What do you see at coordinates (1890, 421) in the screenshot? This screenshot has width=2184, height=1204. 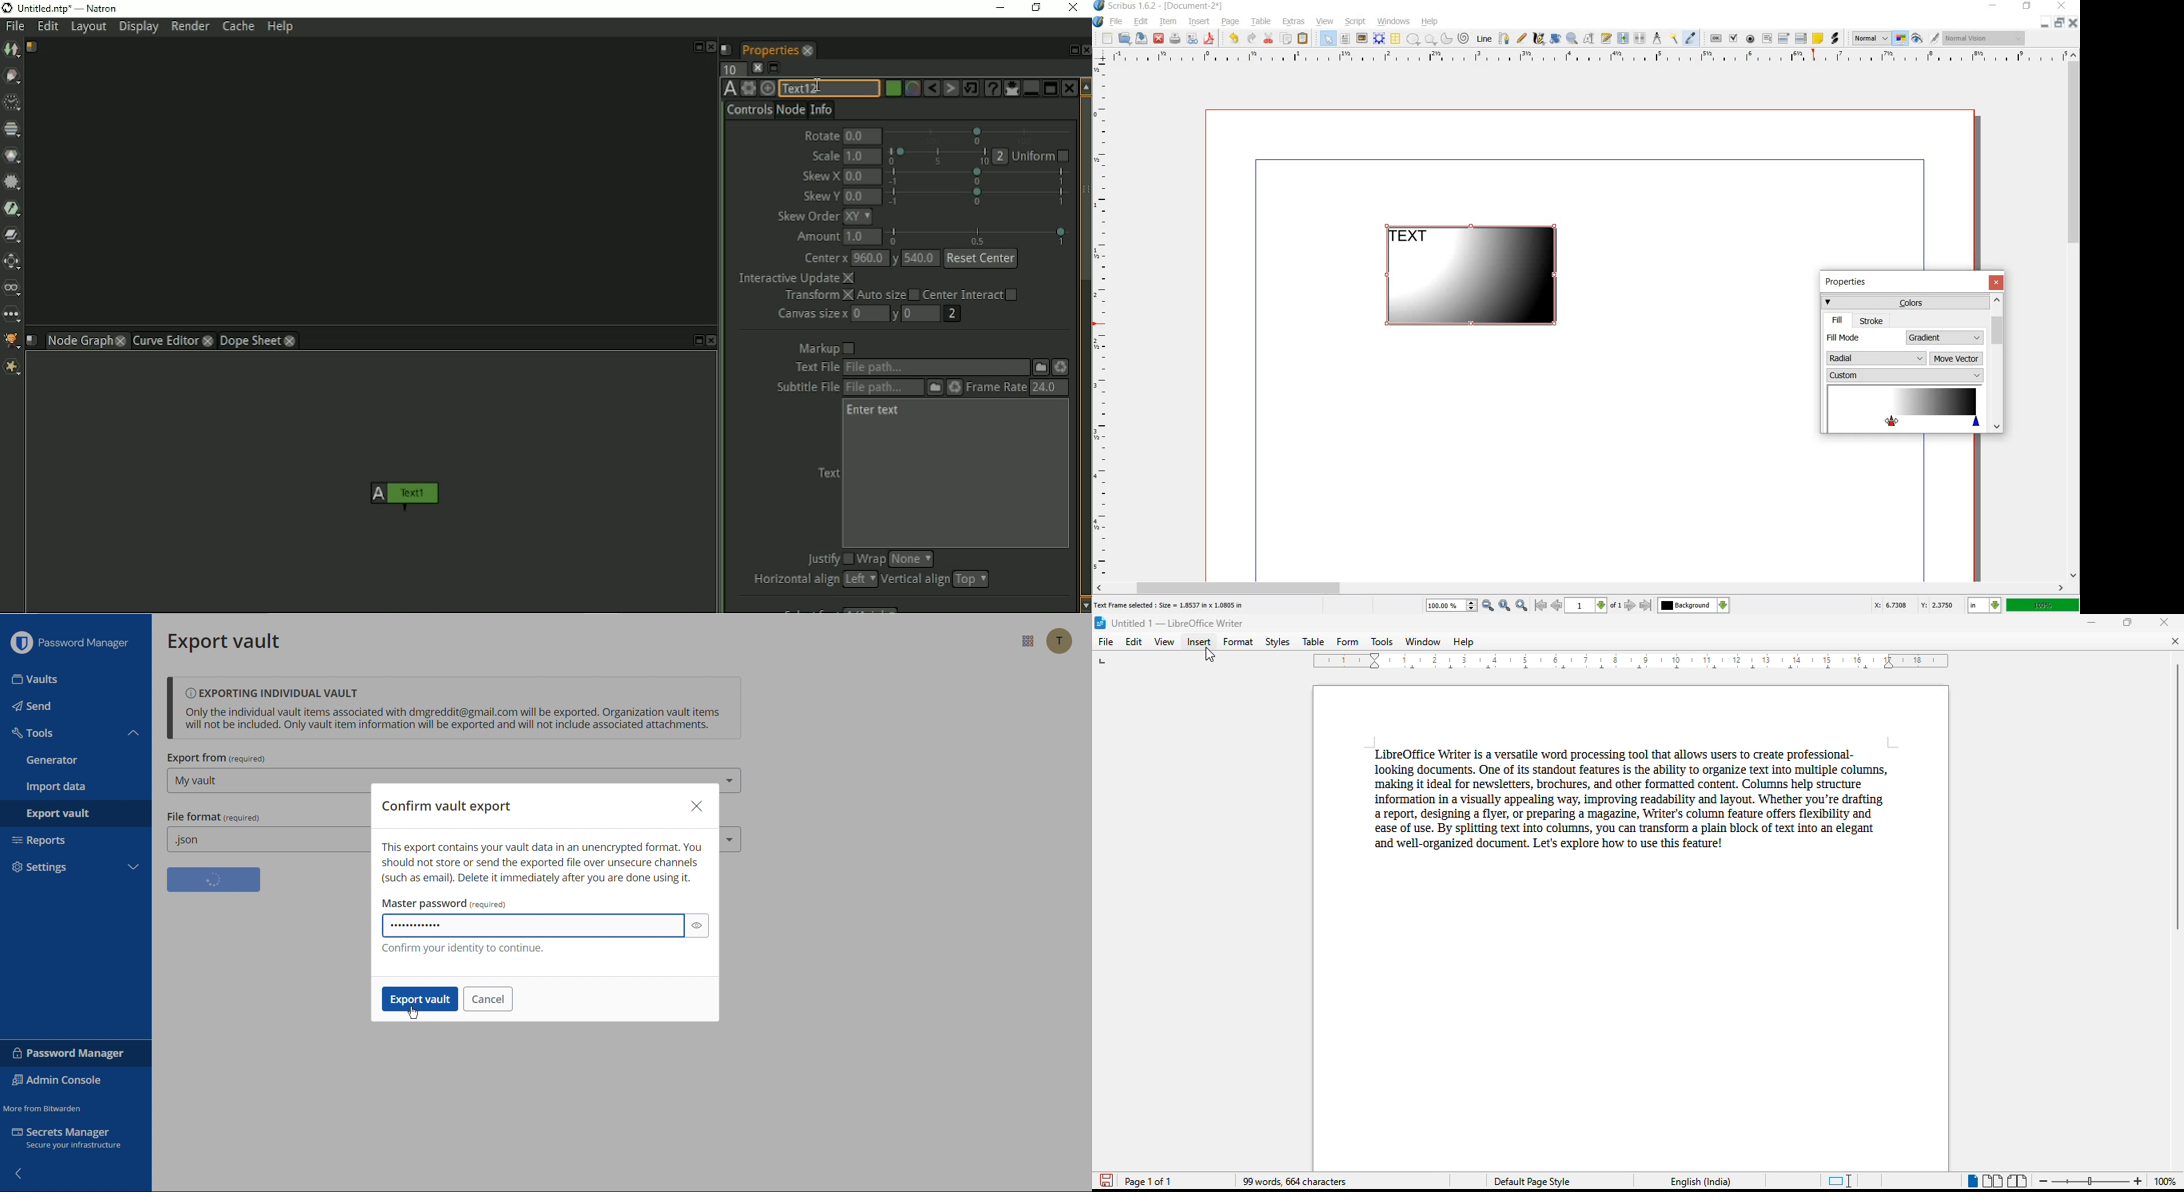 I see `dragging cursor to create glowing effect` at bounding box center [1890, 421].